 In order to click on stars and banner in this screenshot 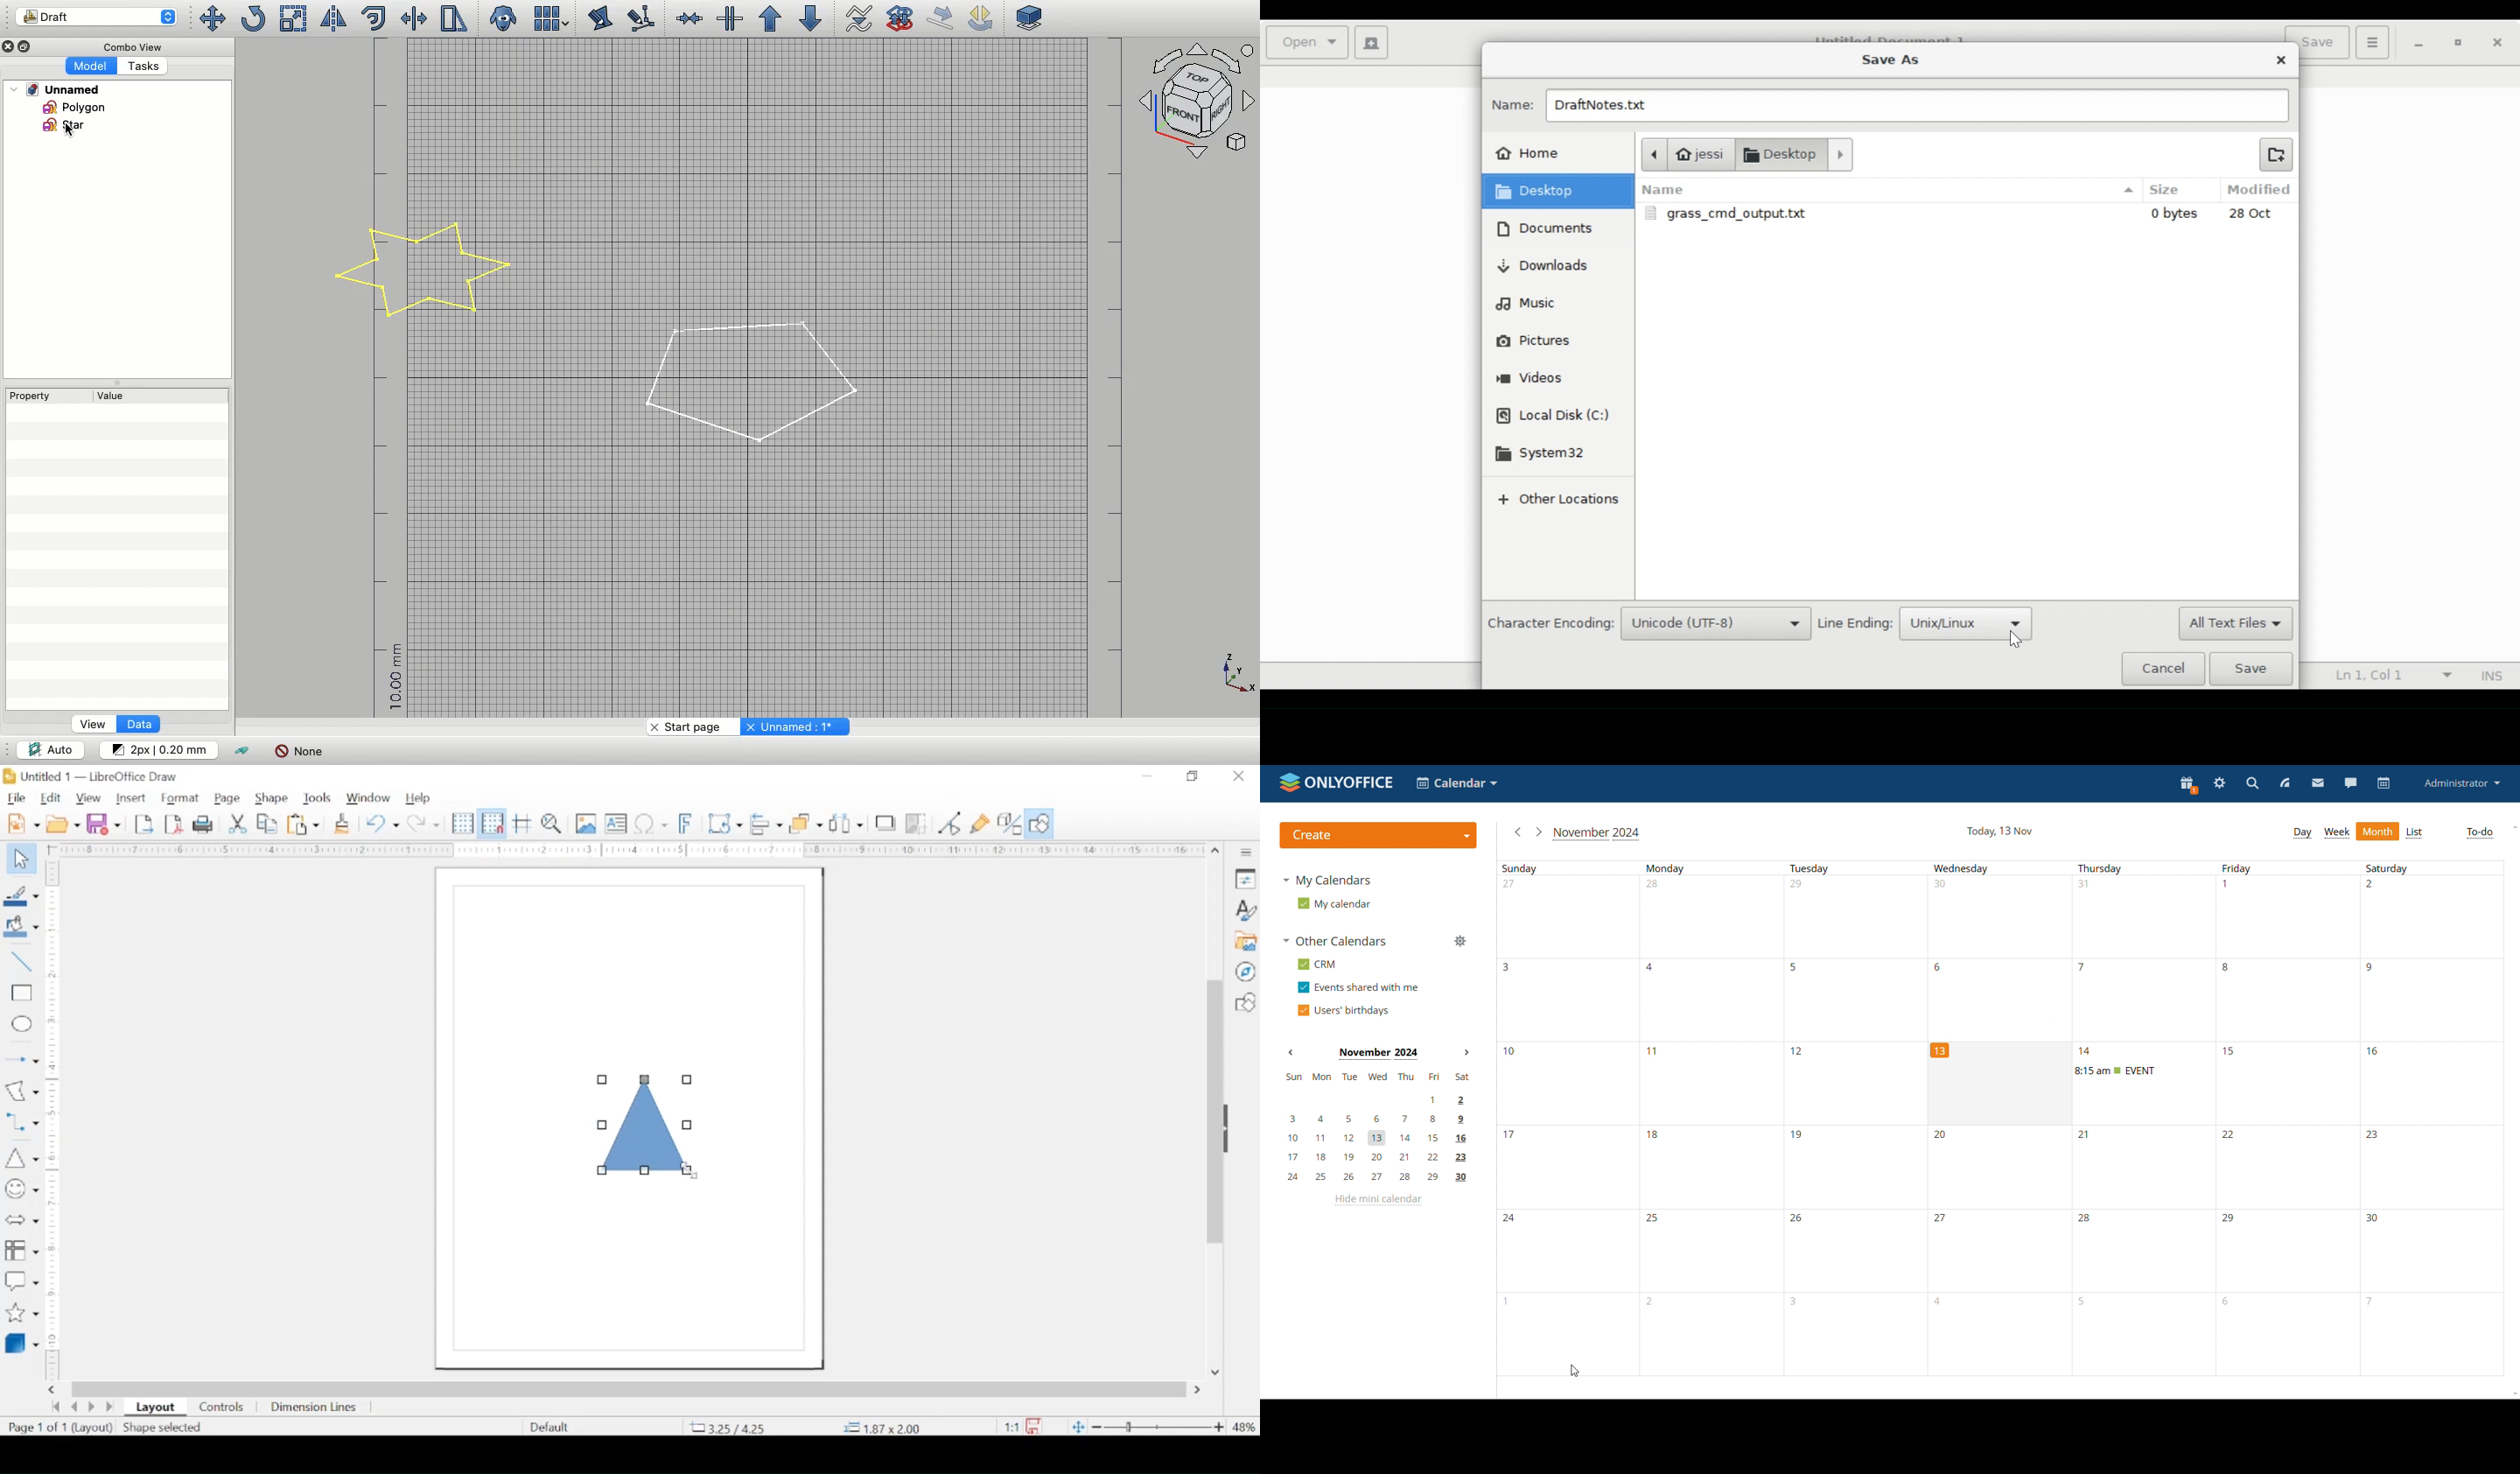, I will do `click(21, 1313)`.